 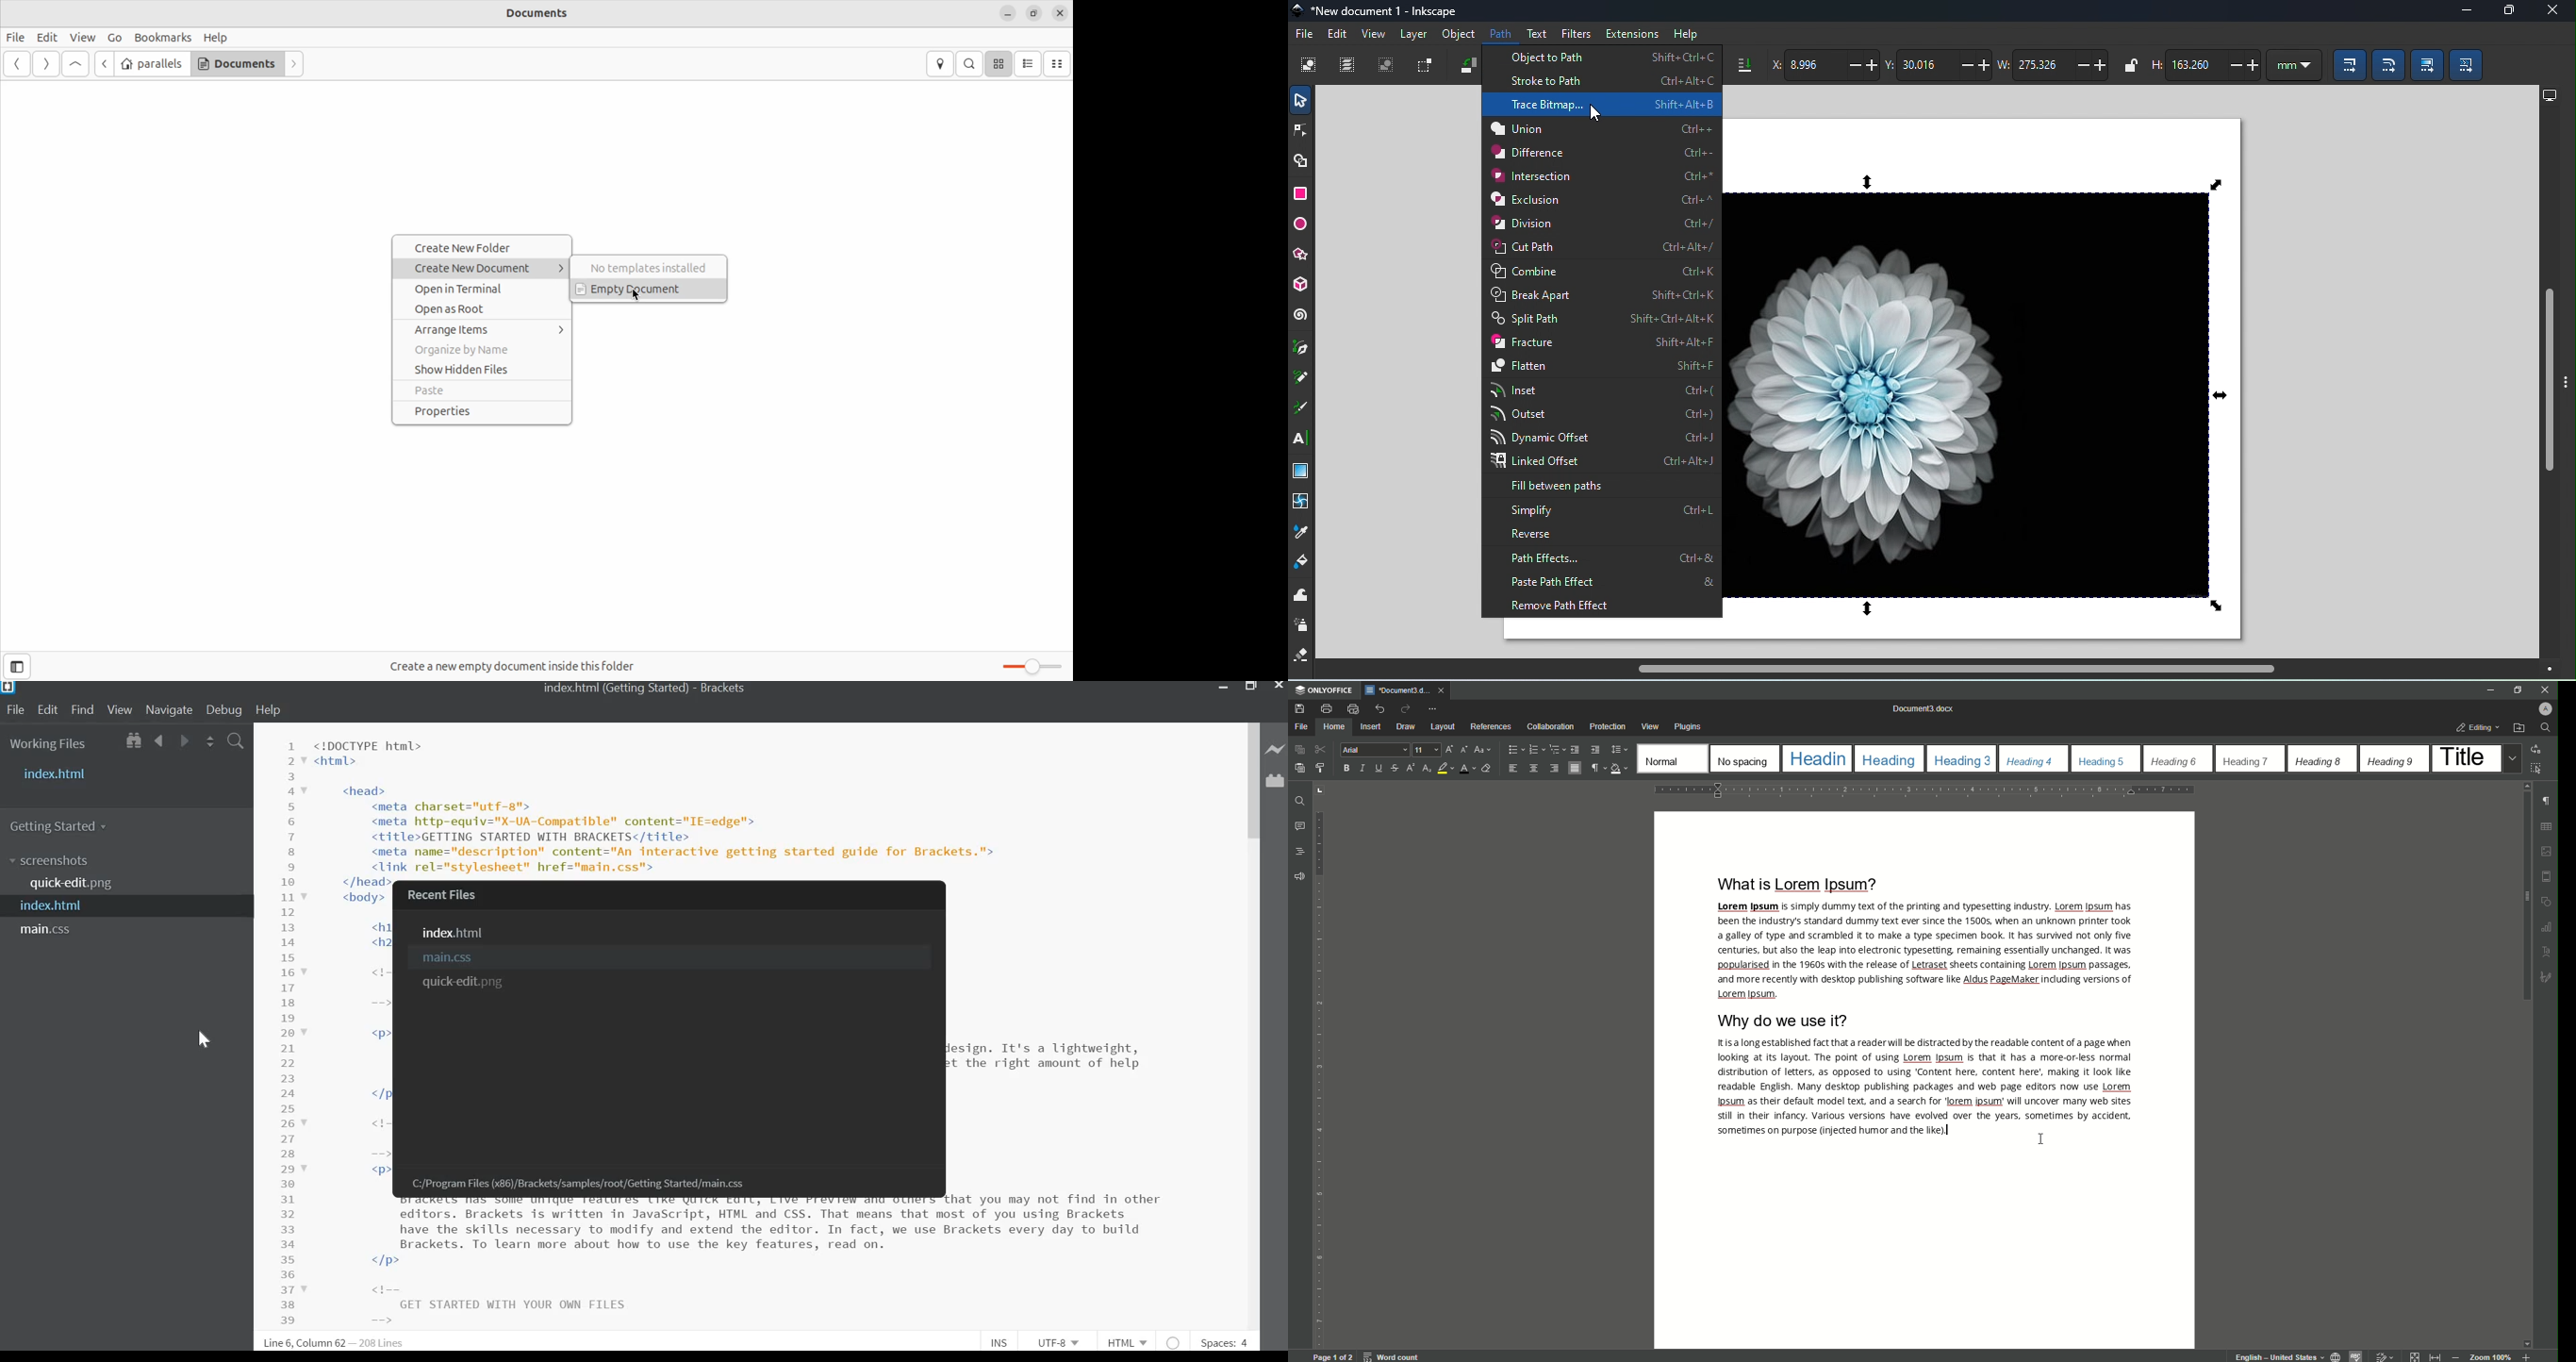 What do you see at coordinates (2485, 690) in the screenshot?
I see `Minimize` at bounding box center [2485, 690].